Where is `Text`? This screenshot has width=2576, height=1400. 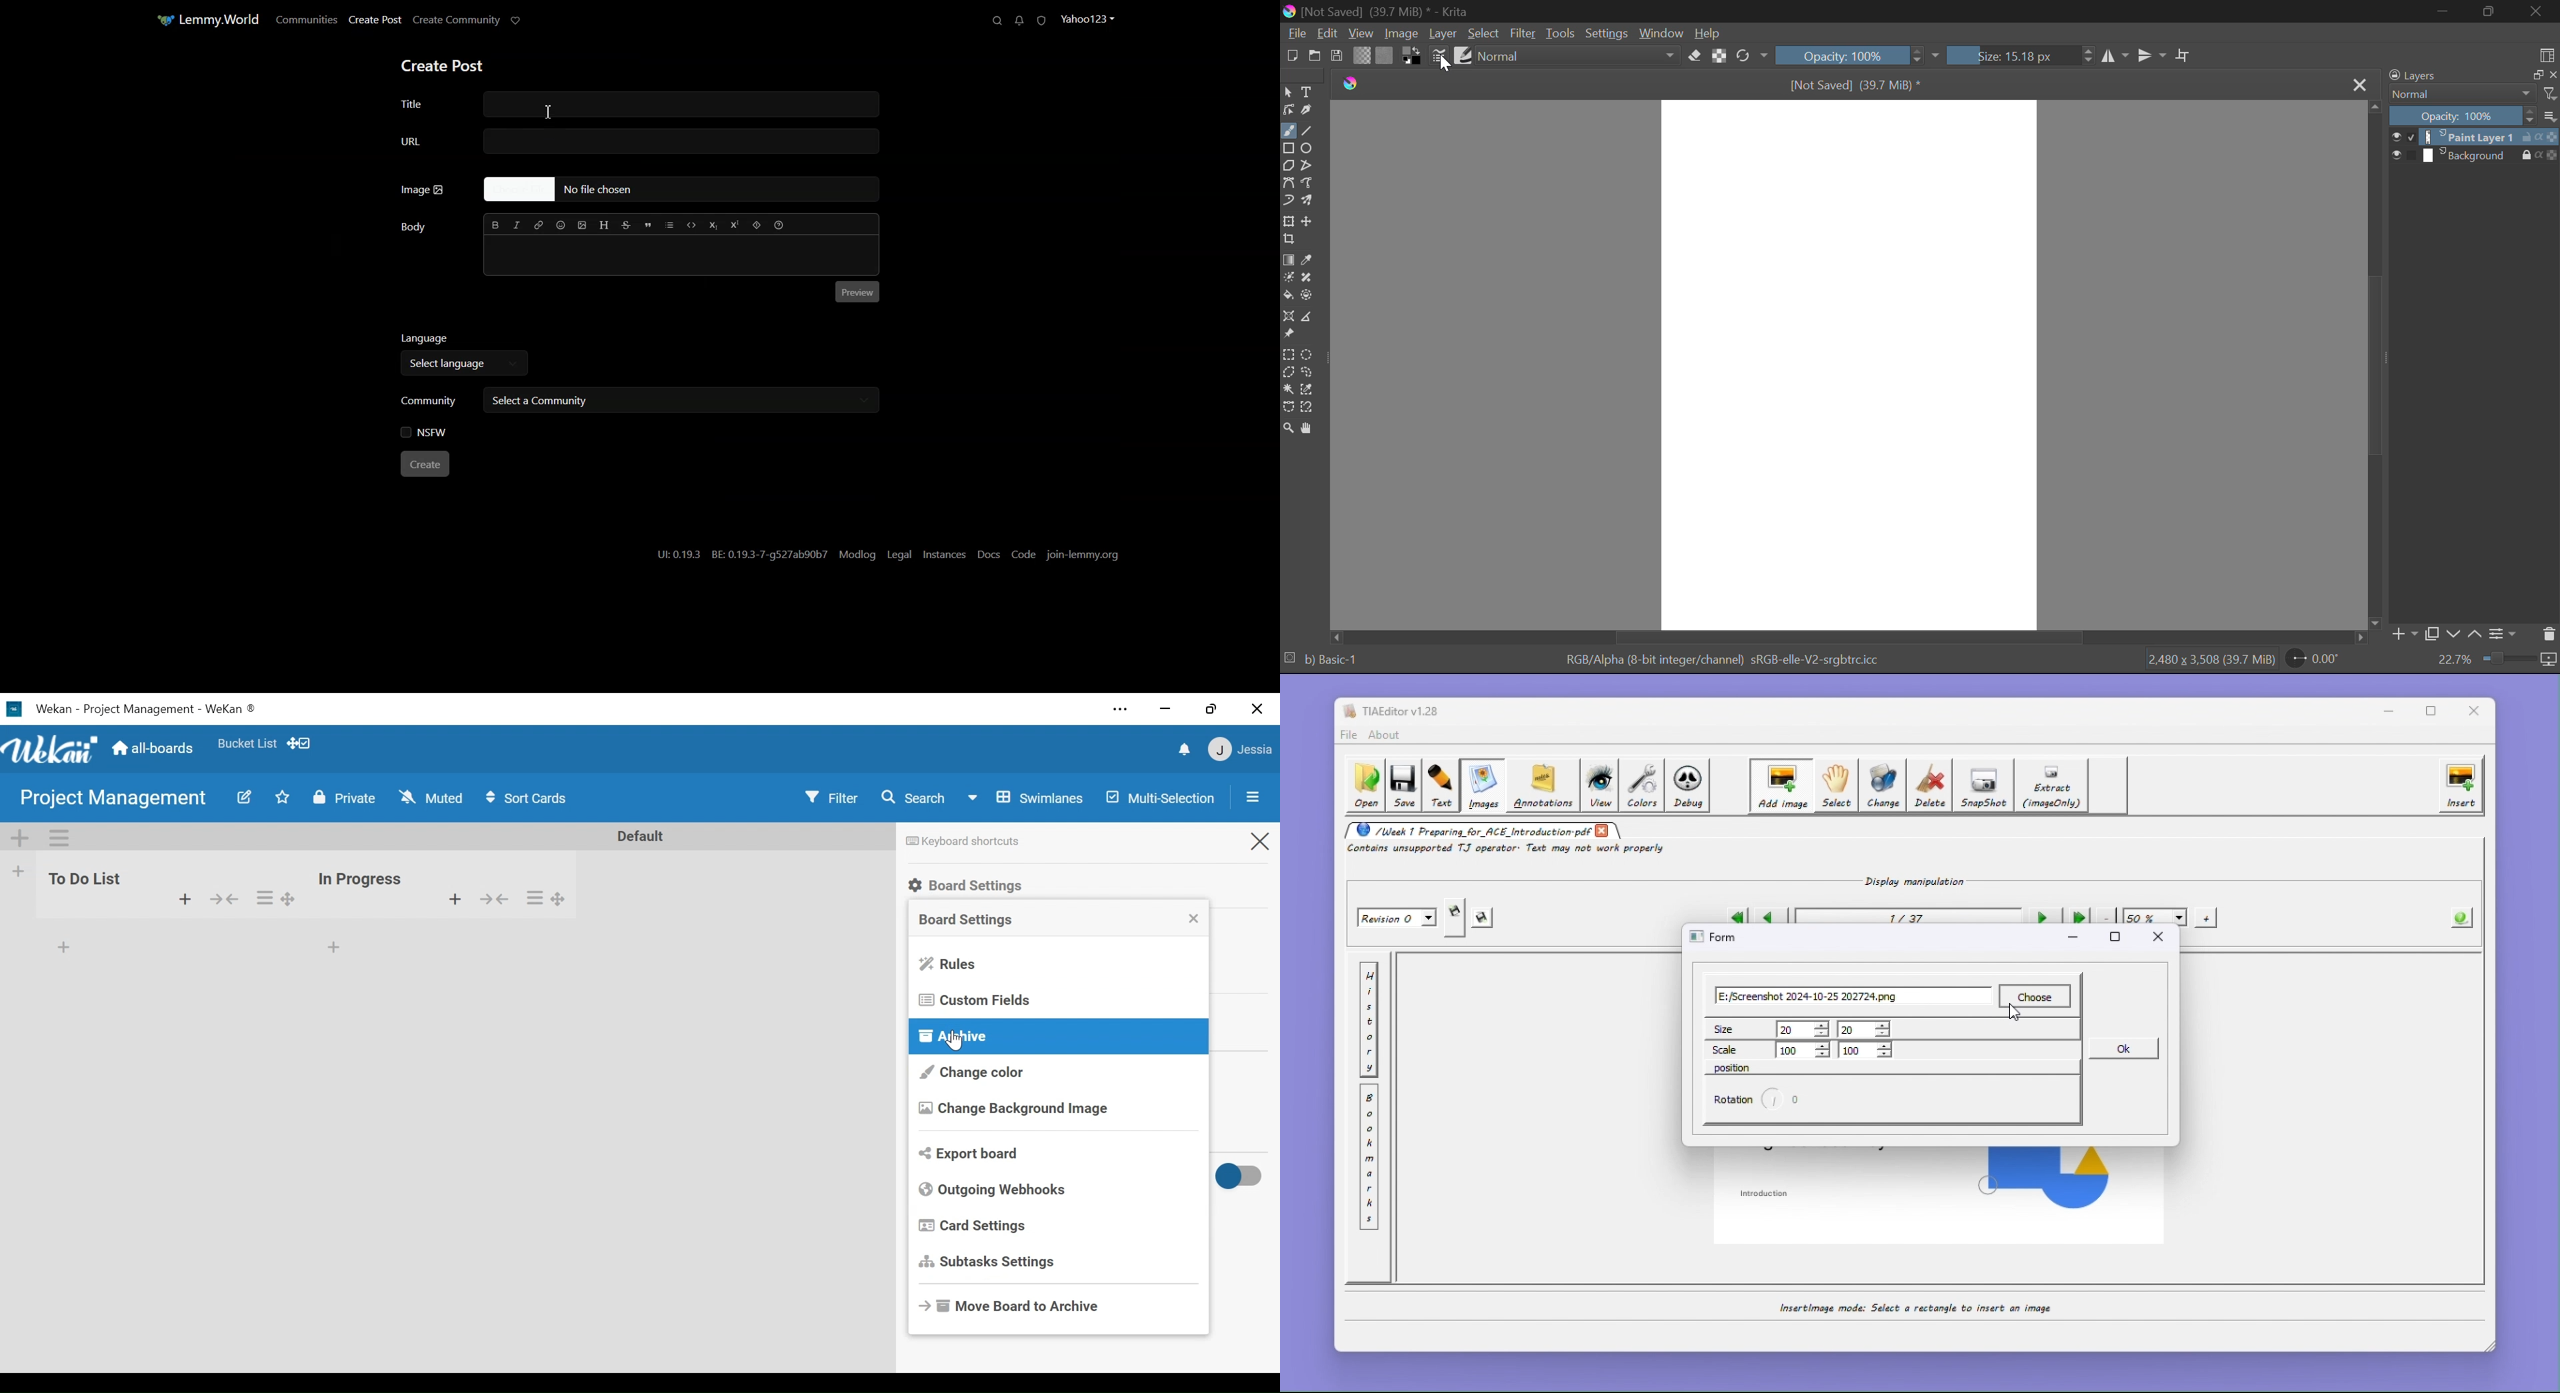 Text is located at coordinates (1307, 93).